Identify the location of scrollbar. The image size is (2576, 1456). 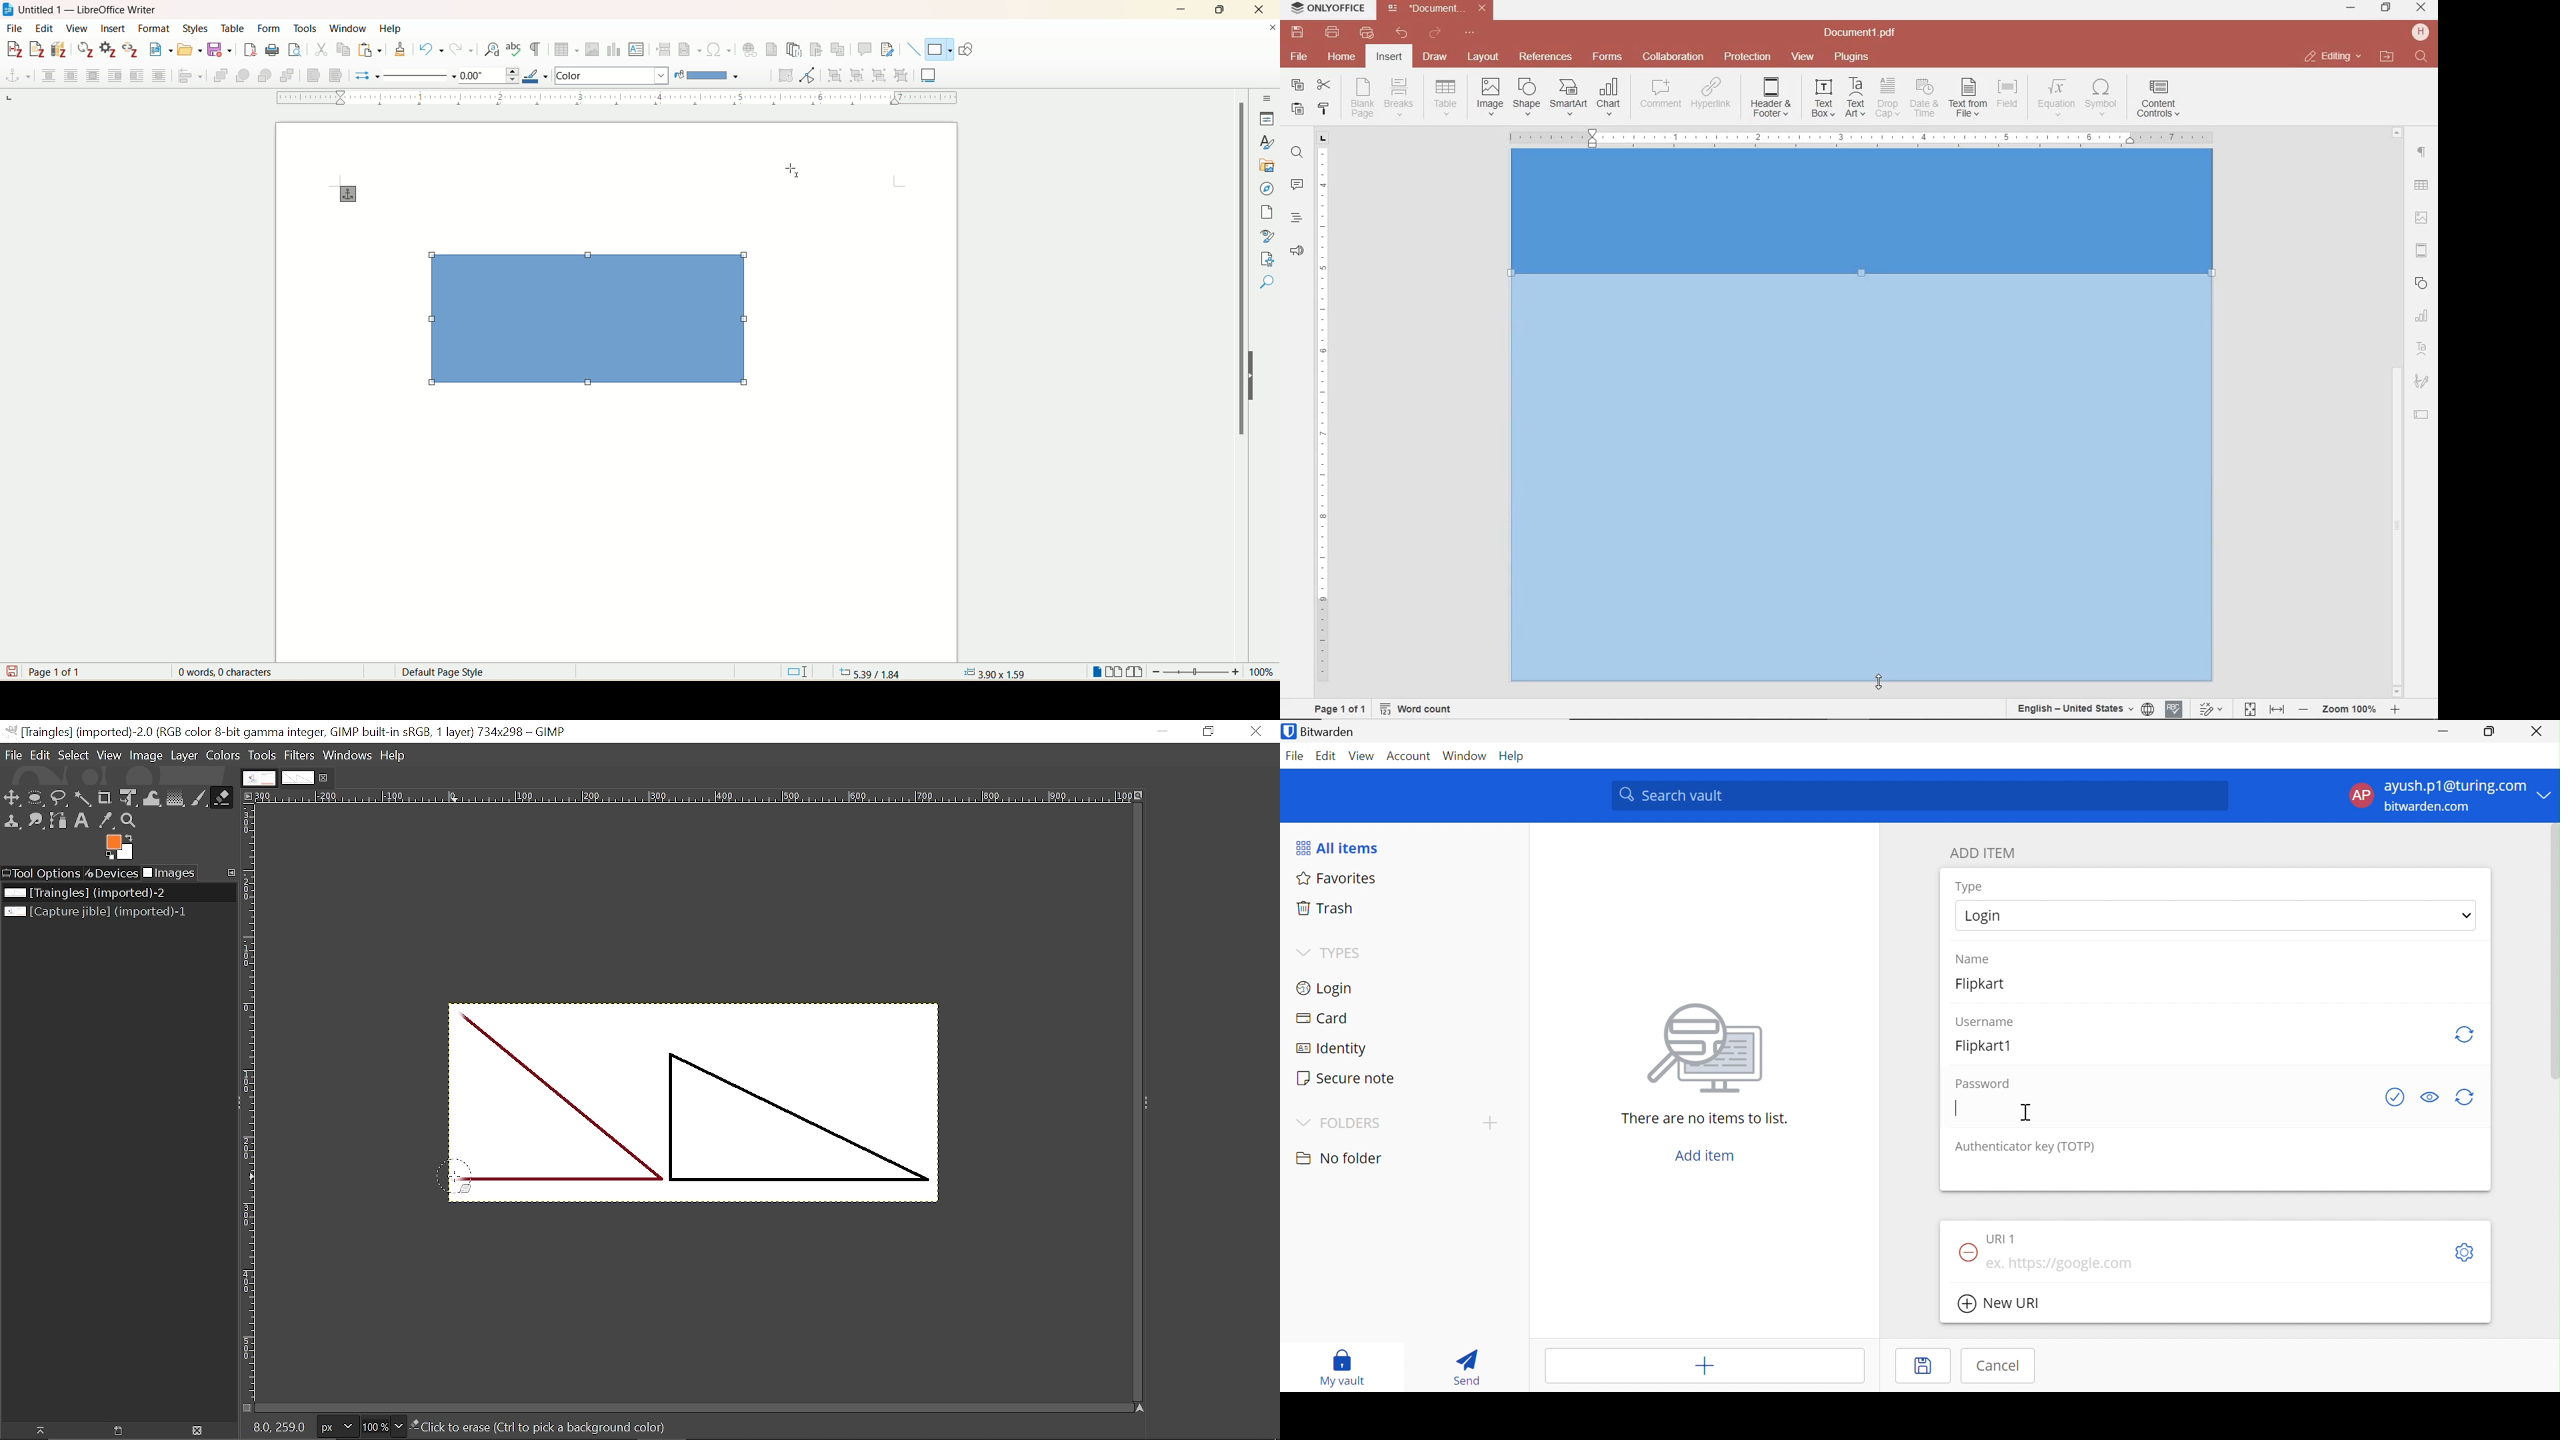
(2398, 525).